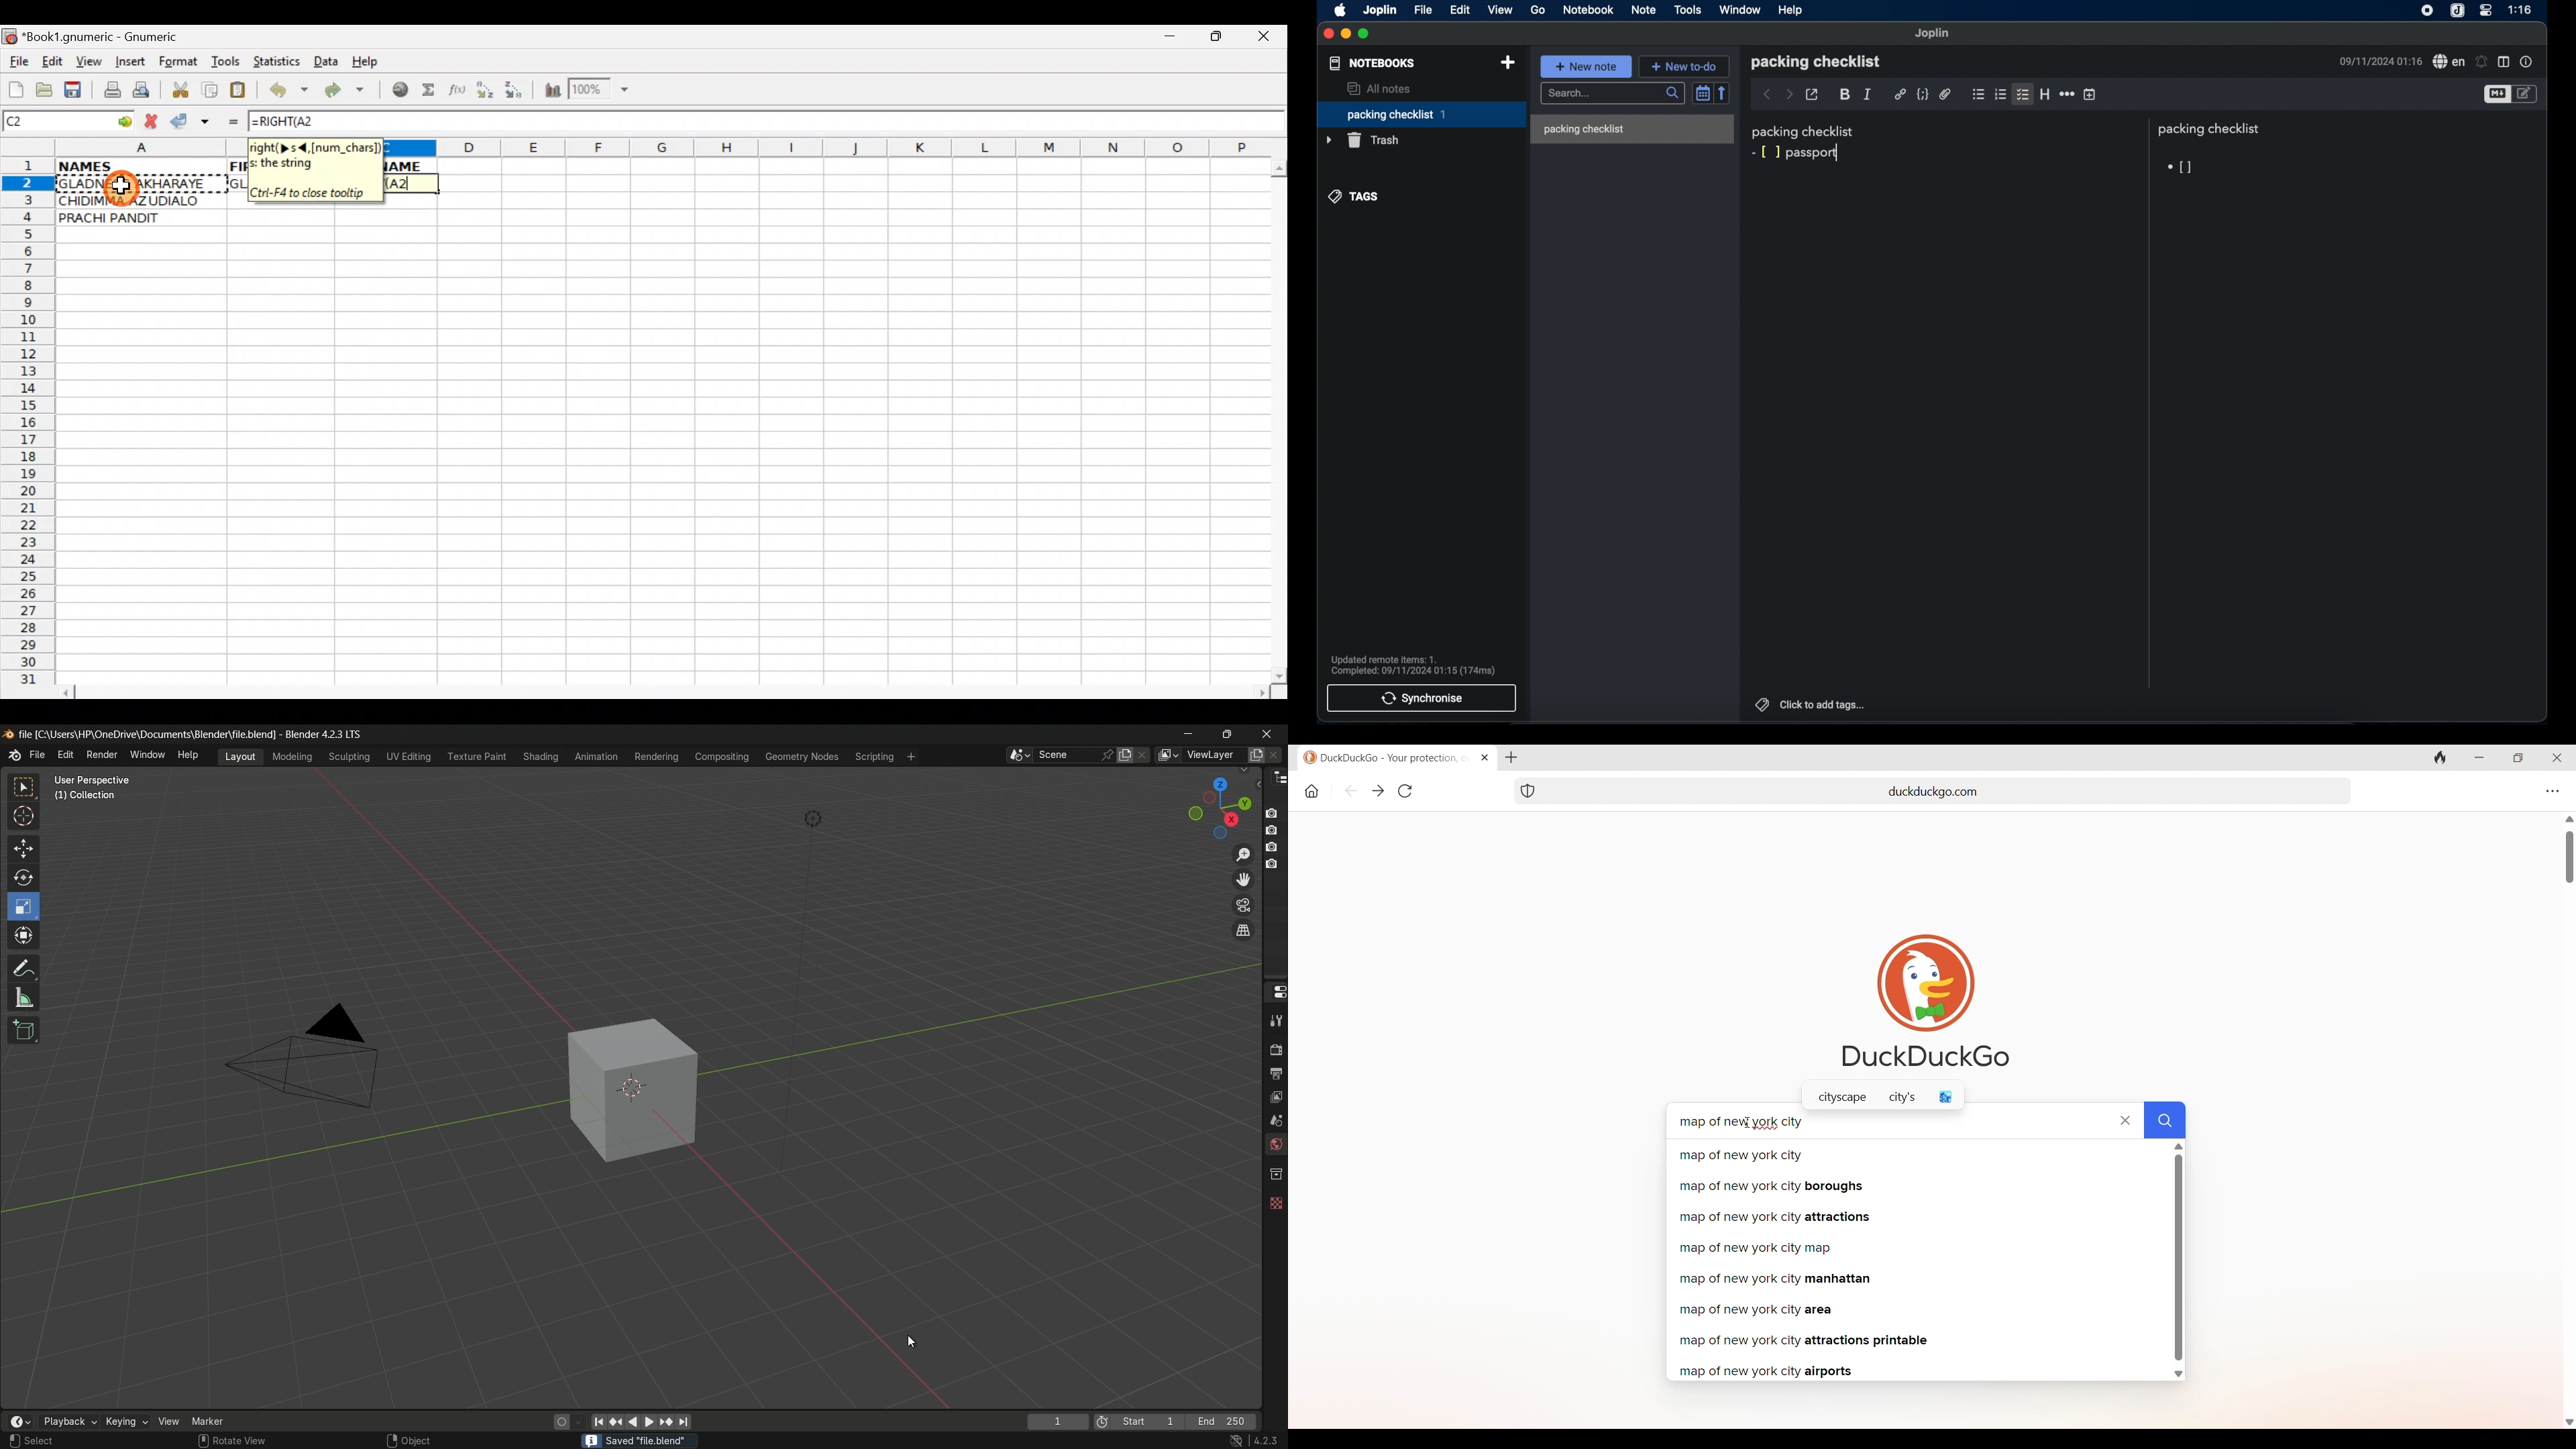  What do you see at coordinates (1485, 757) in the screenshot?
I see `Close tab` at bounding box center [1485, 757].